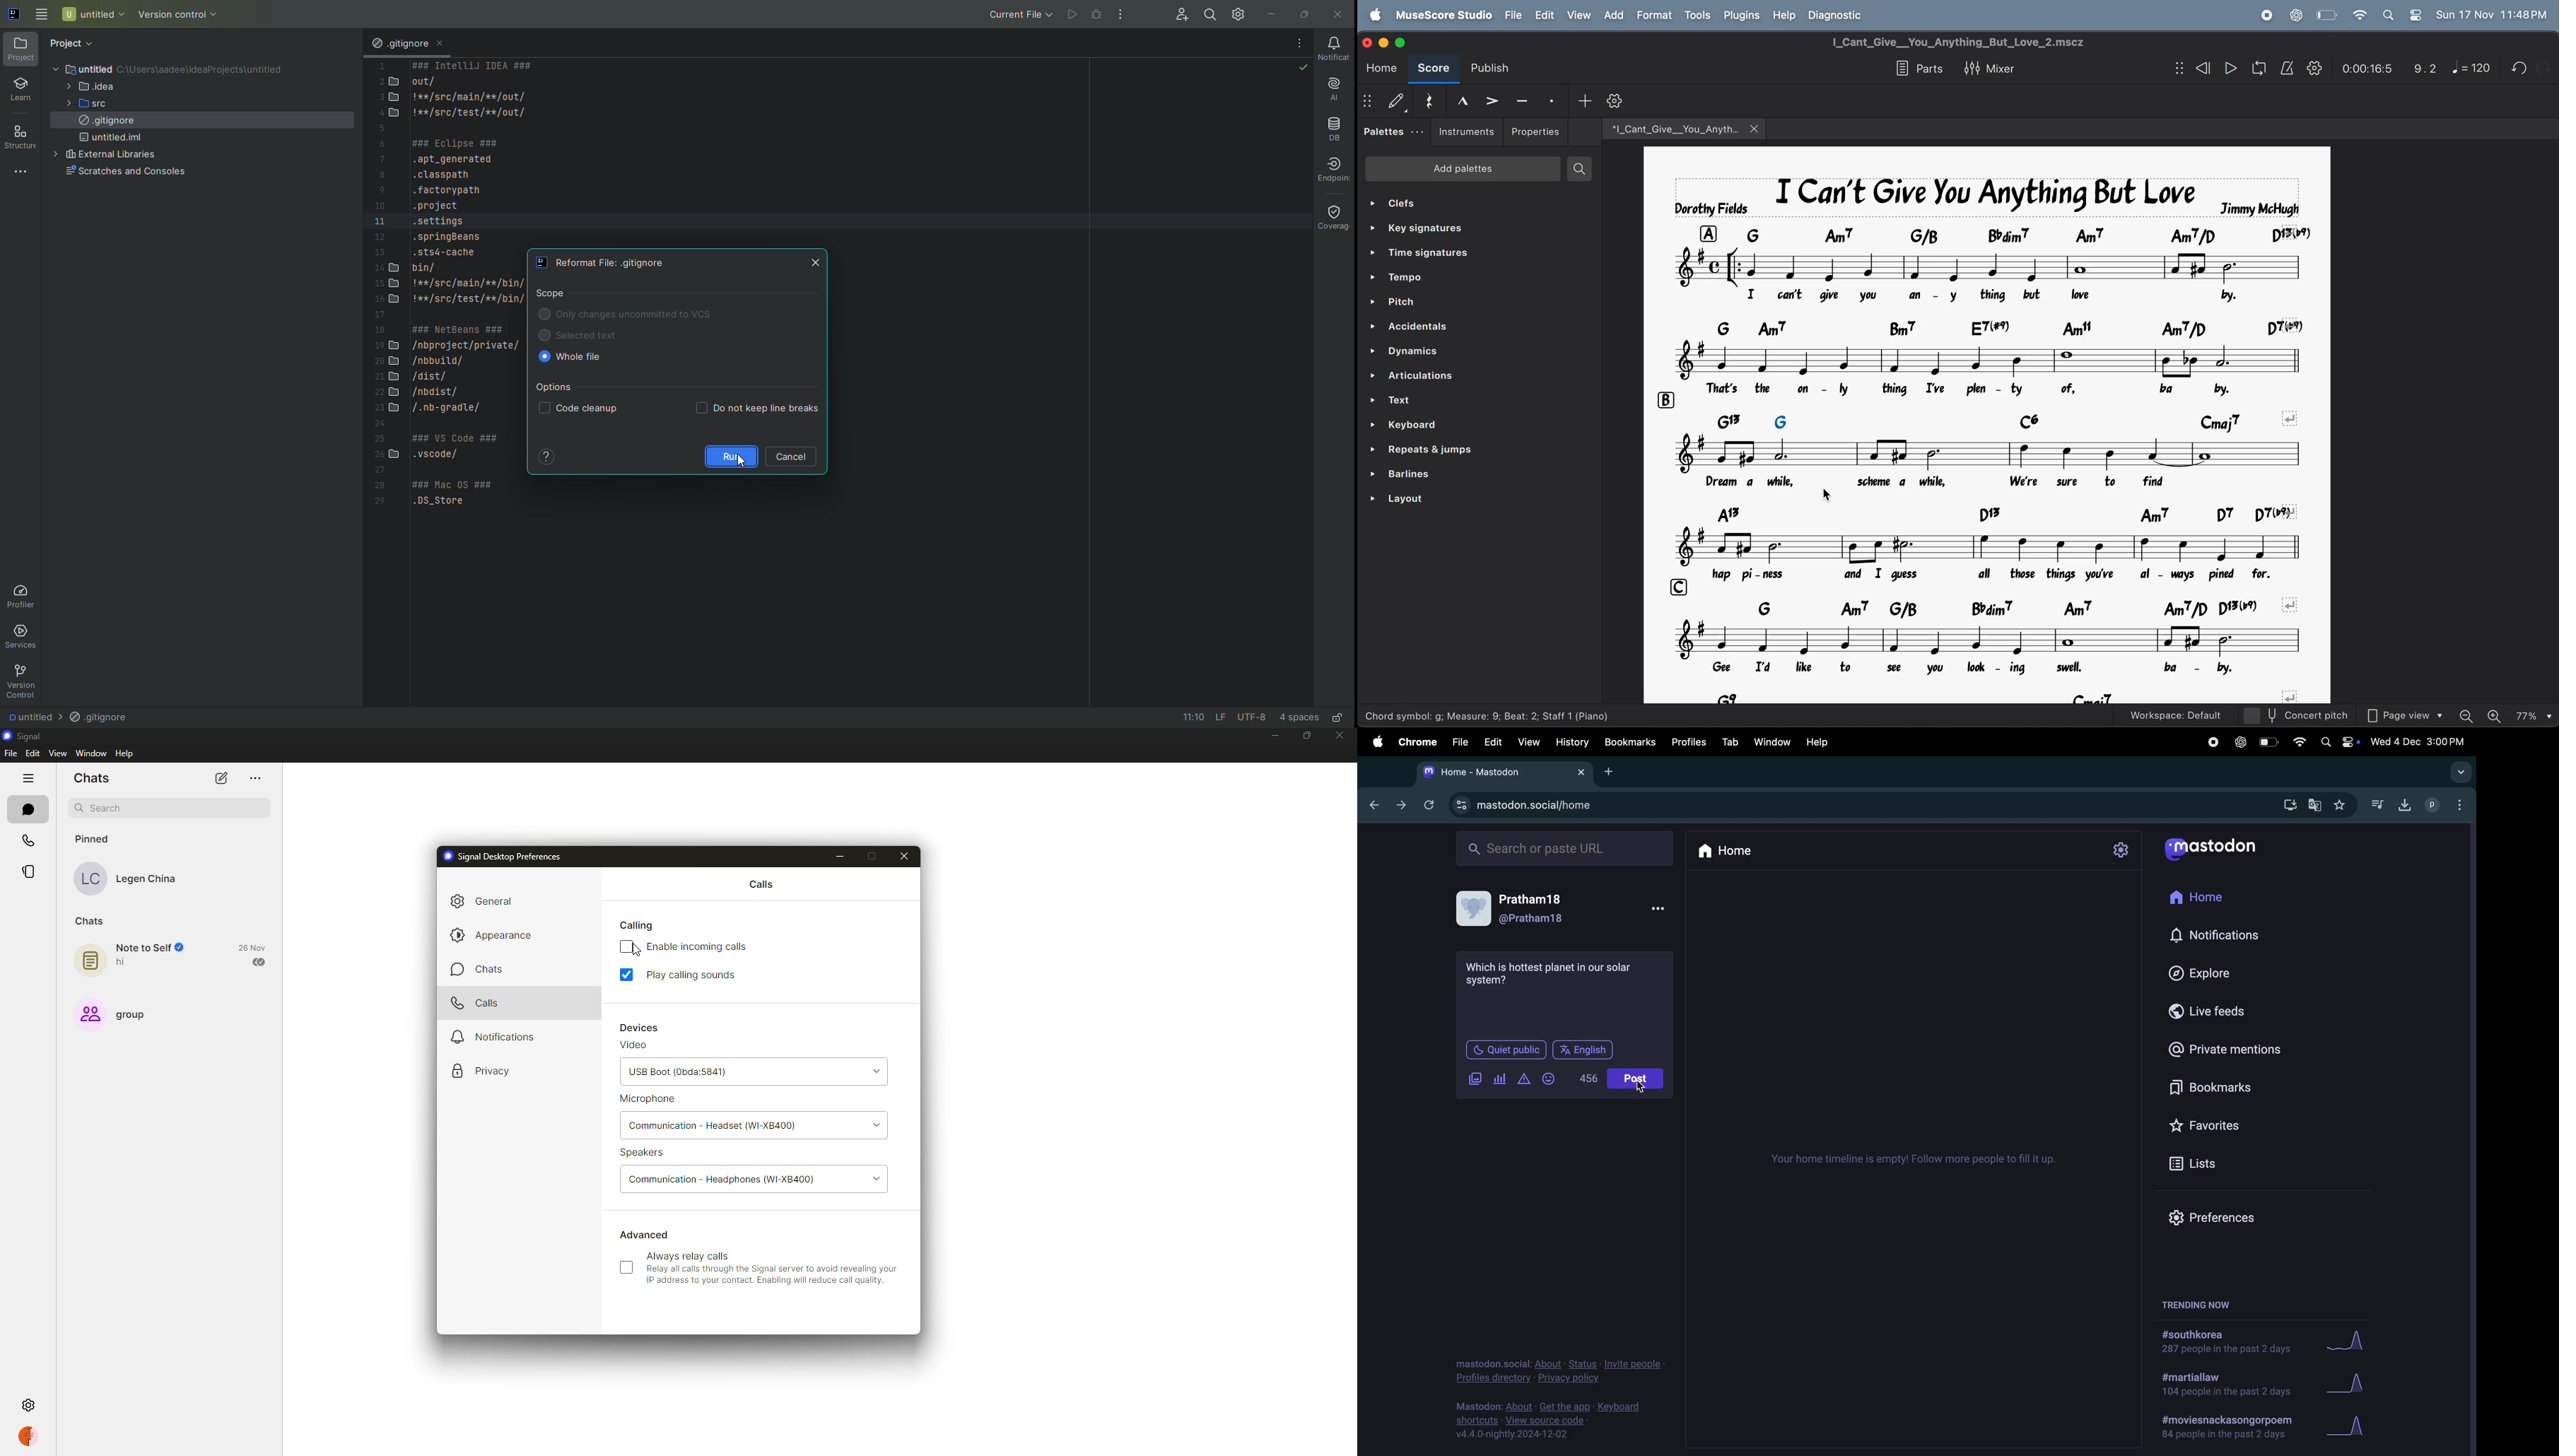 Image resolution: width=2576 pixels, height=1456 pixels. What do you see at coordinates (116, 140) in the screenshot?
I see `untitled.iml` at bounding box center [116, 140].